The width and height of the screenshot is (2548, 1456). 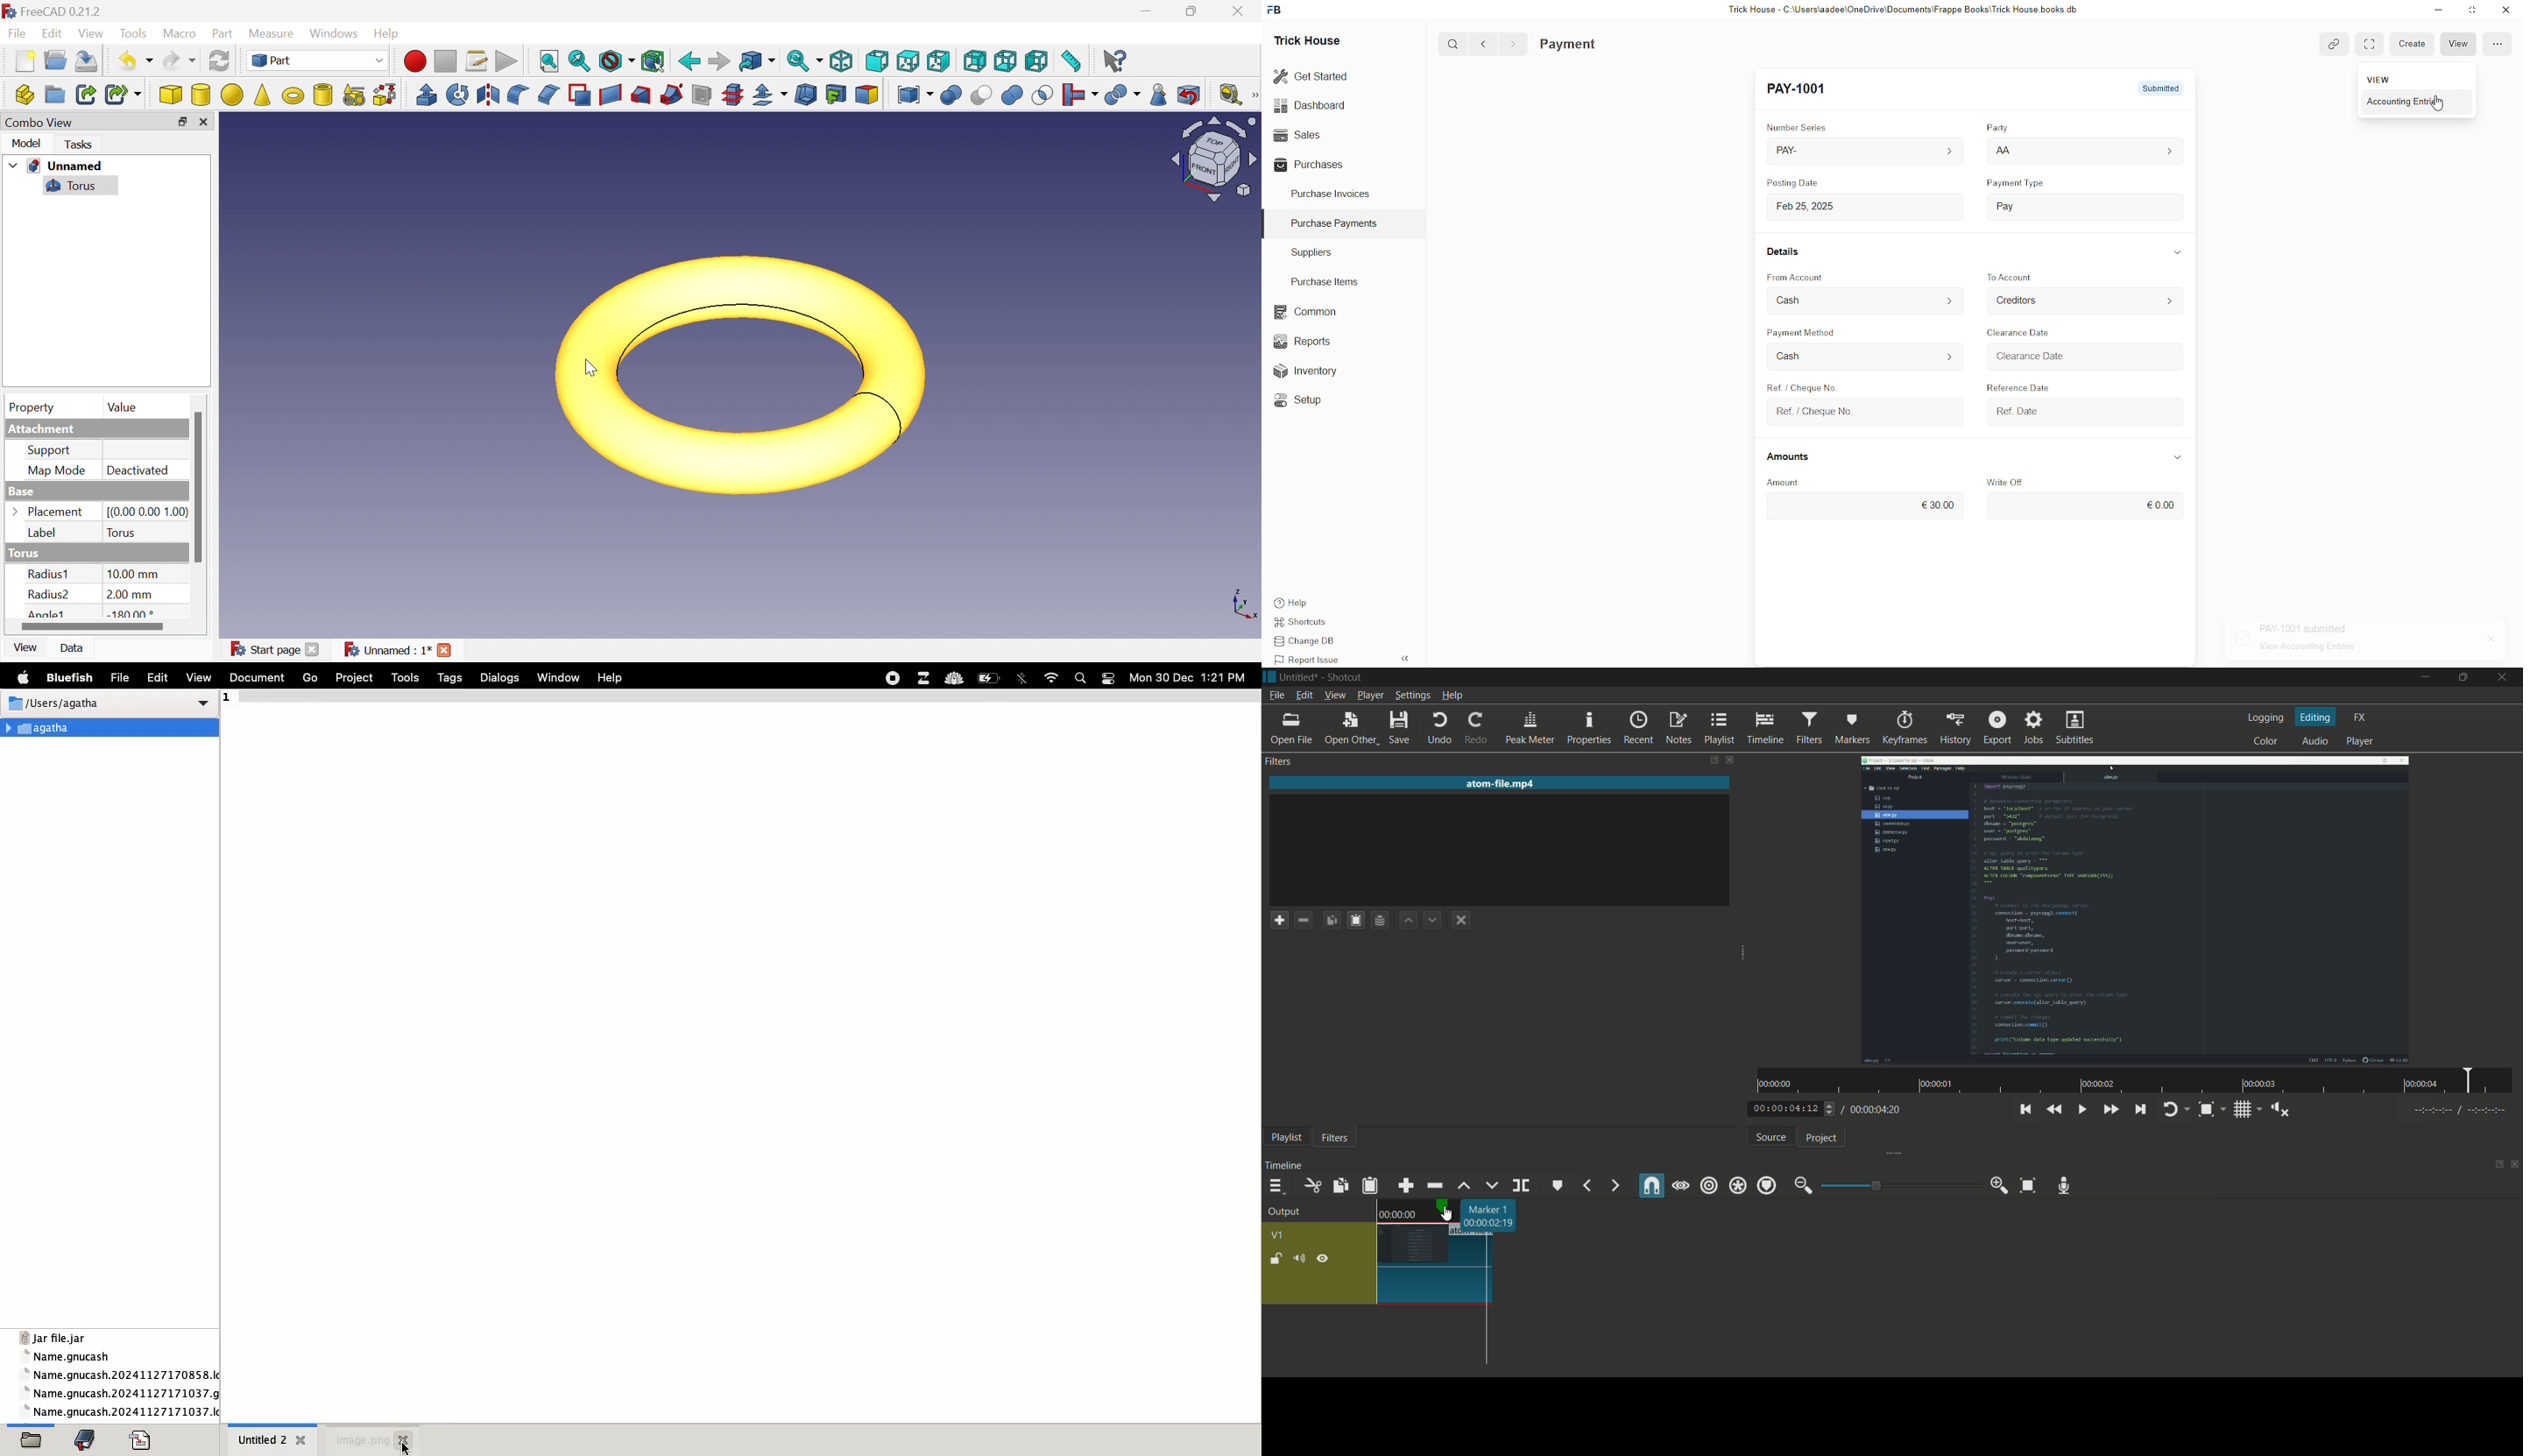 I want to click on properties, so click(x=1588, y=729).